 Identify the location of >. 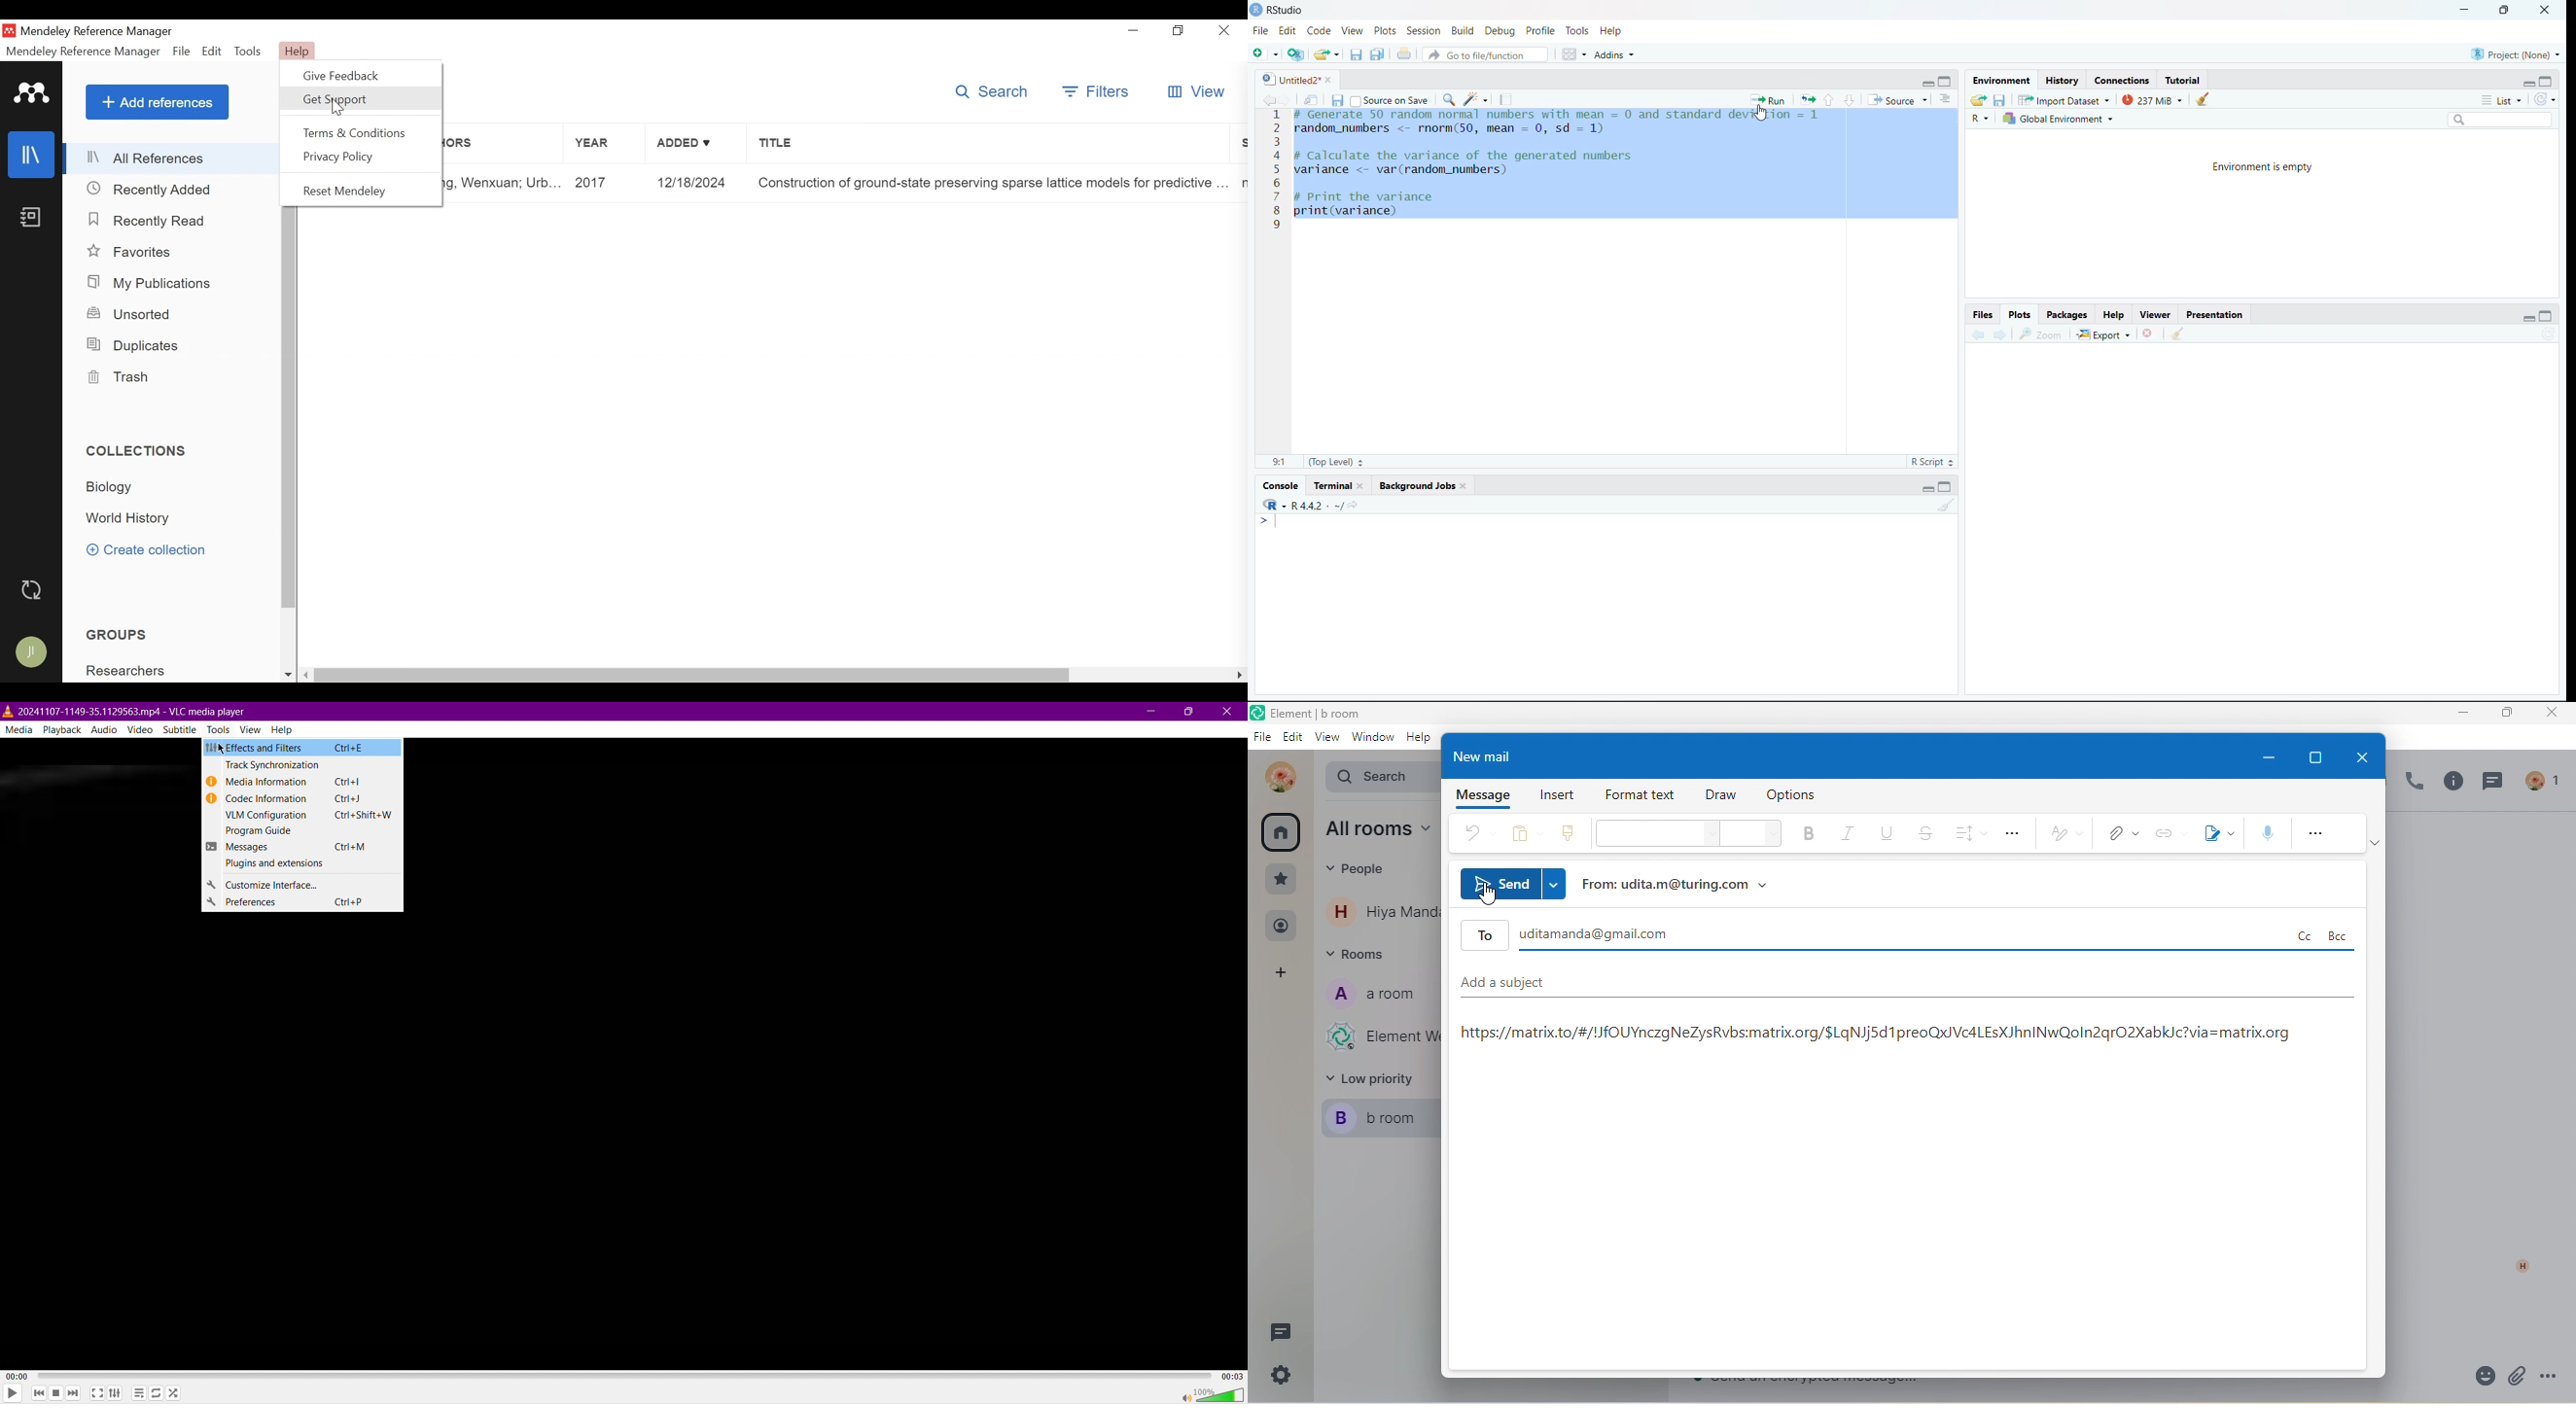
(1268, 521).